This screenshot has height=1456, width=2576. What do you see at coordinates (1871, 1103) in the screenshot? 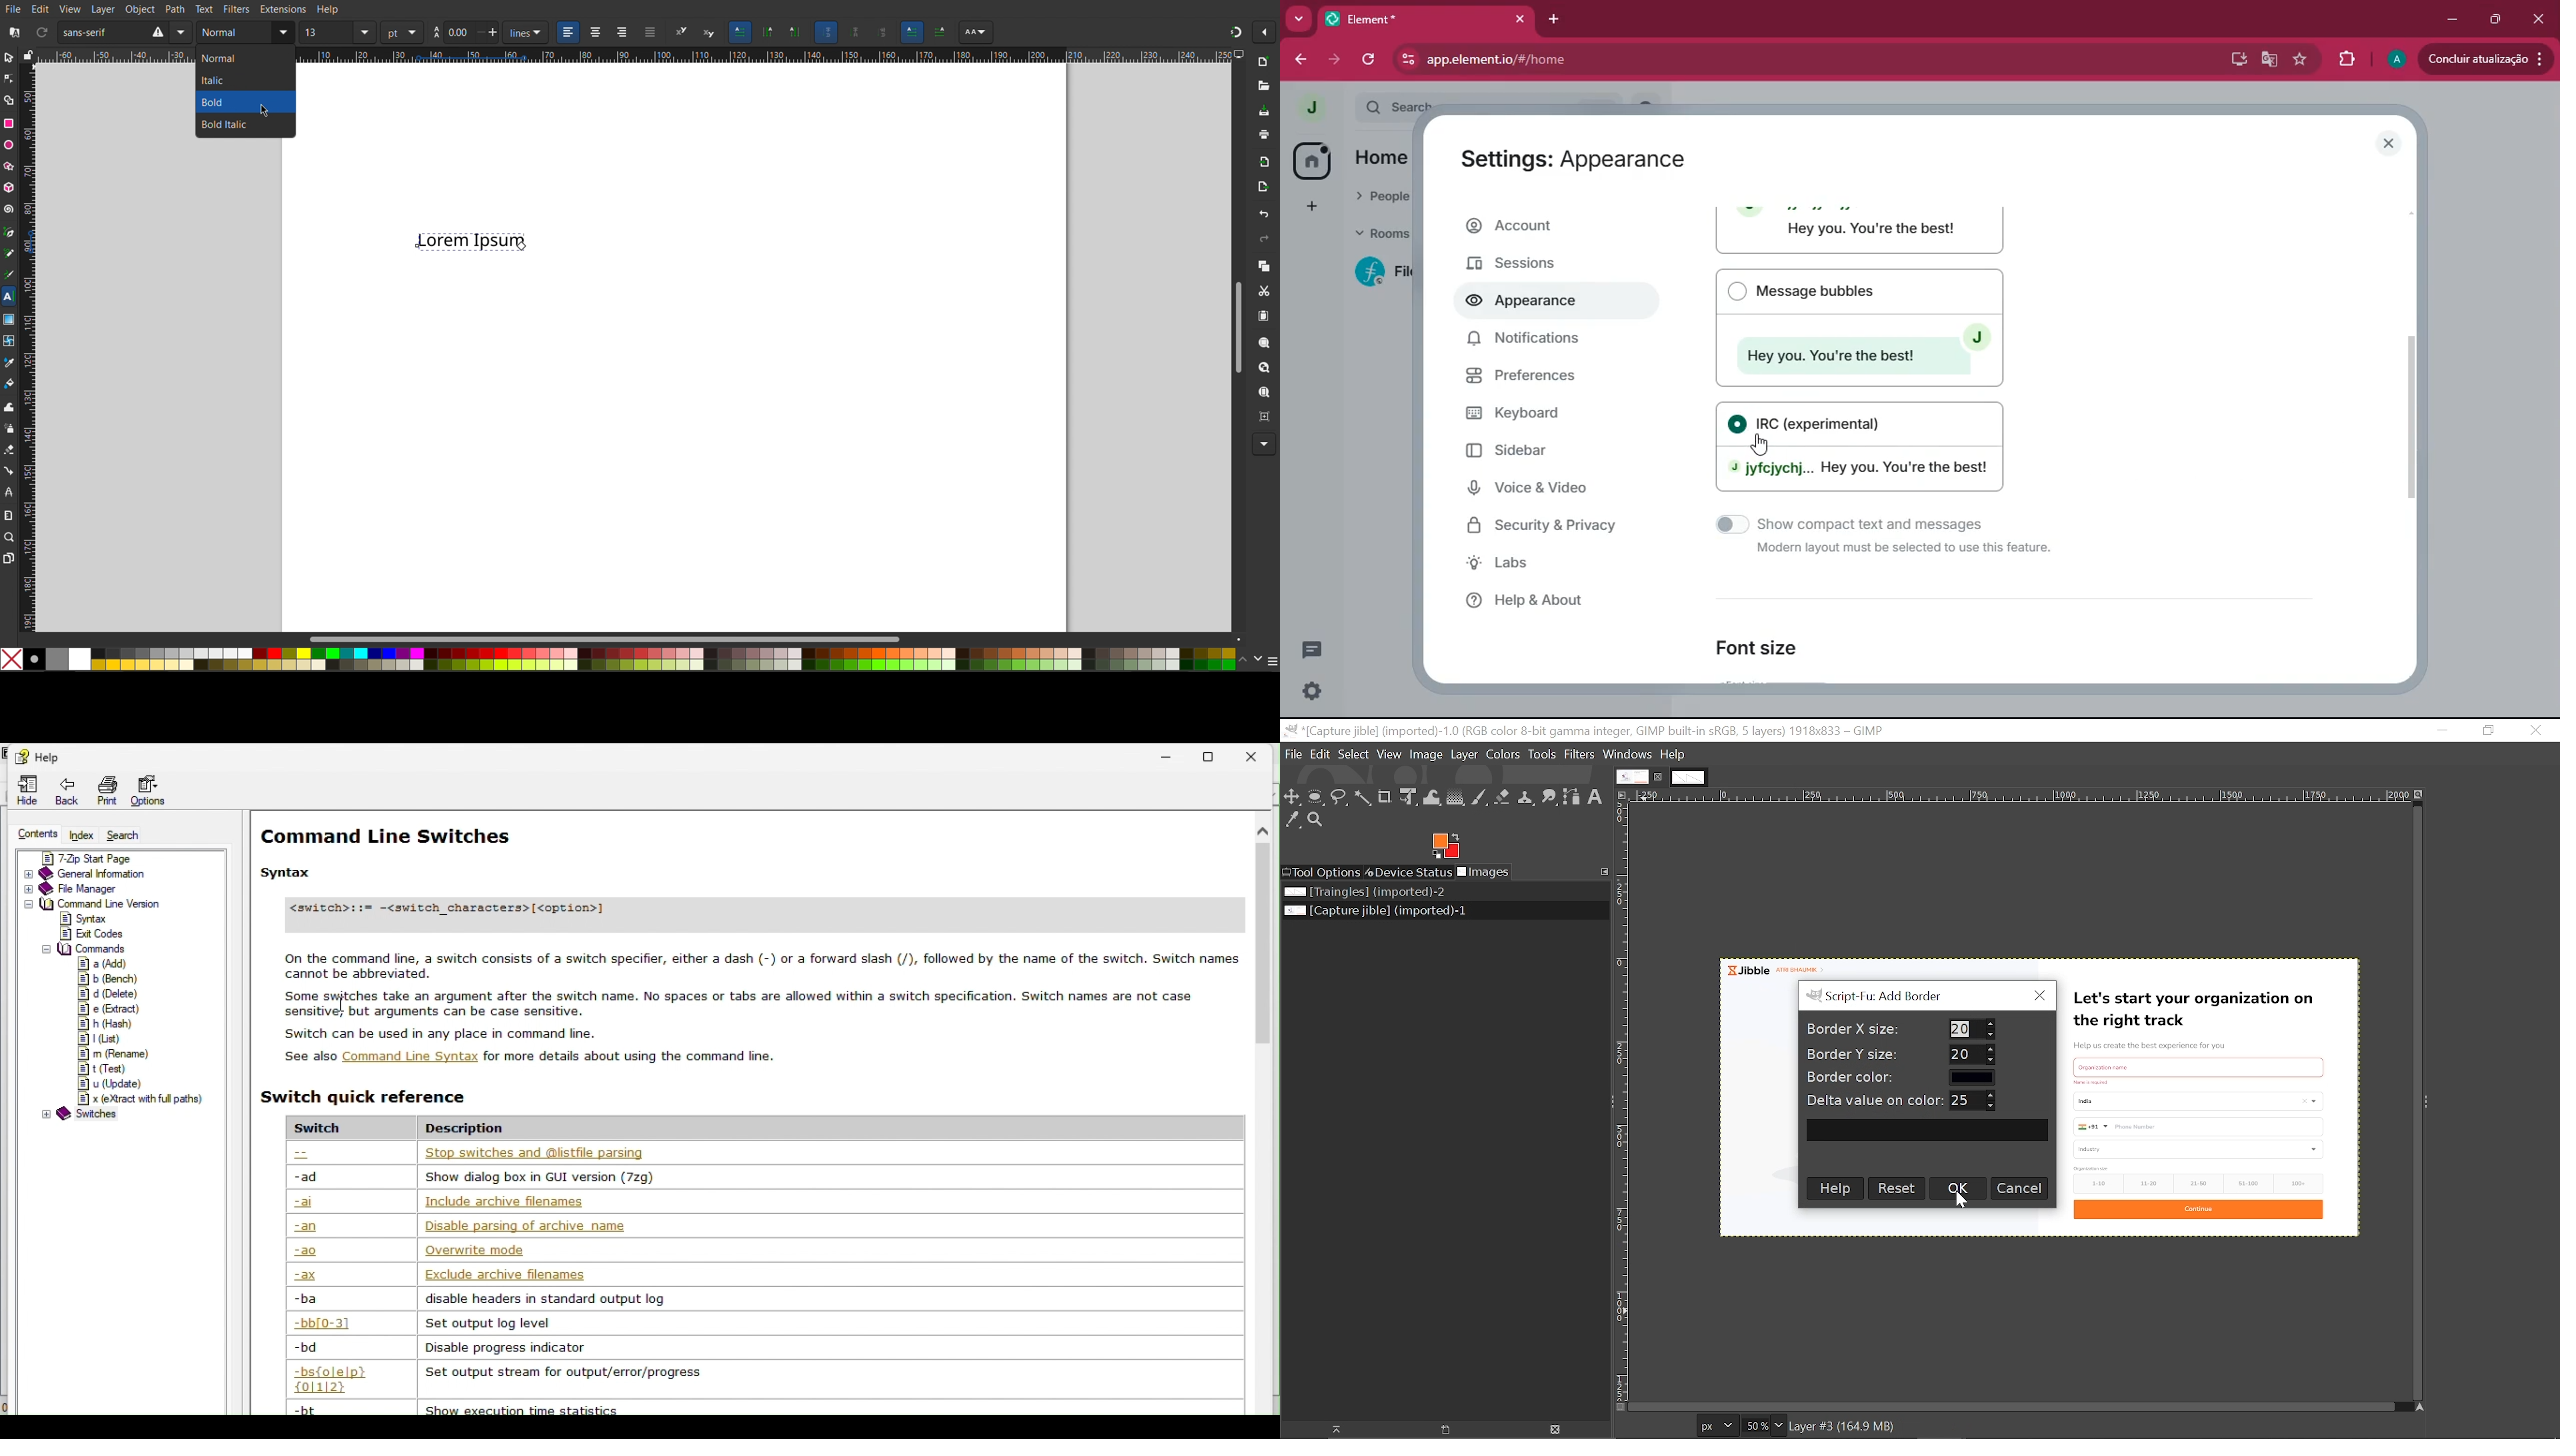
I see `| Delta value on color:` at bounding box center [1871, 1103].